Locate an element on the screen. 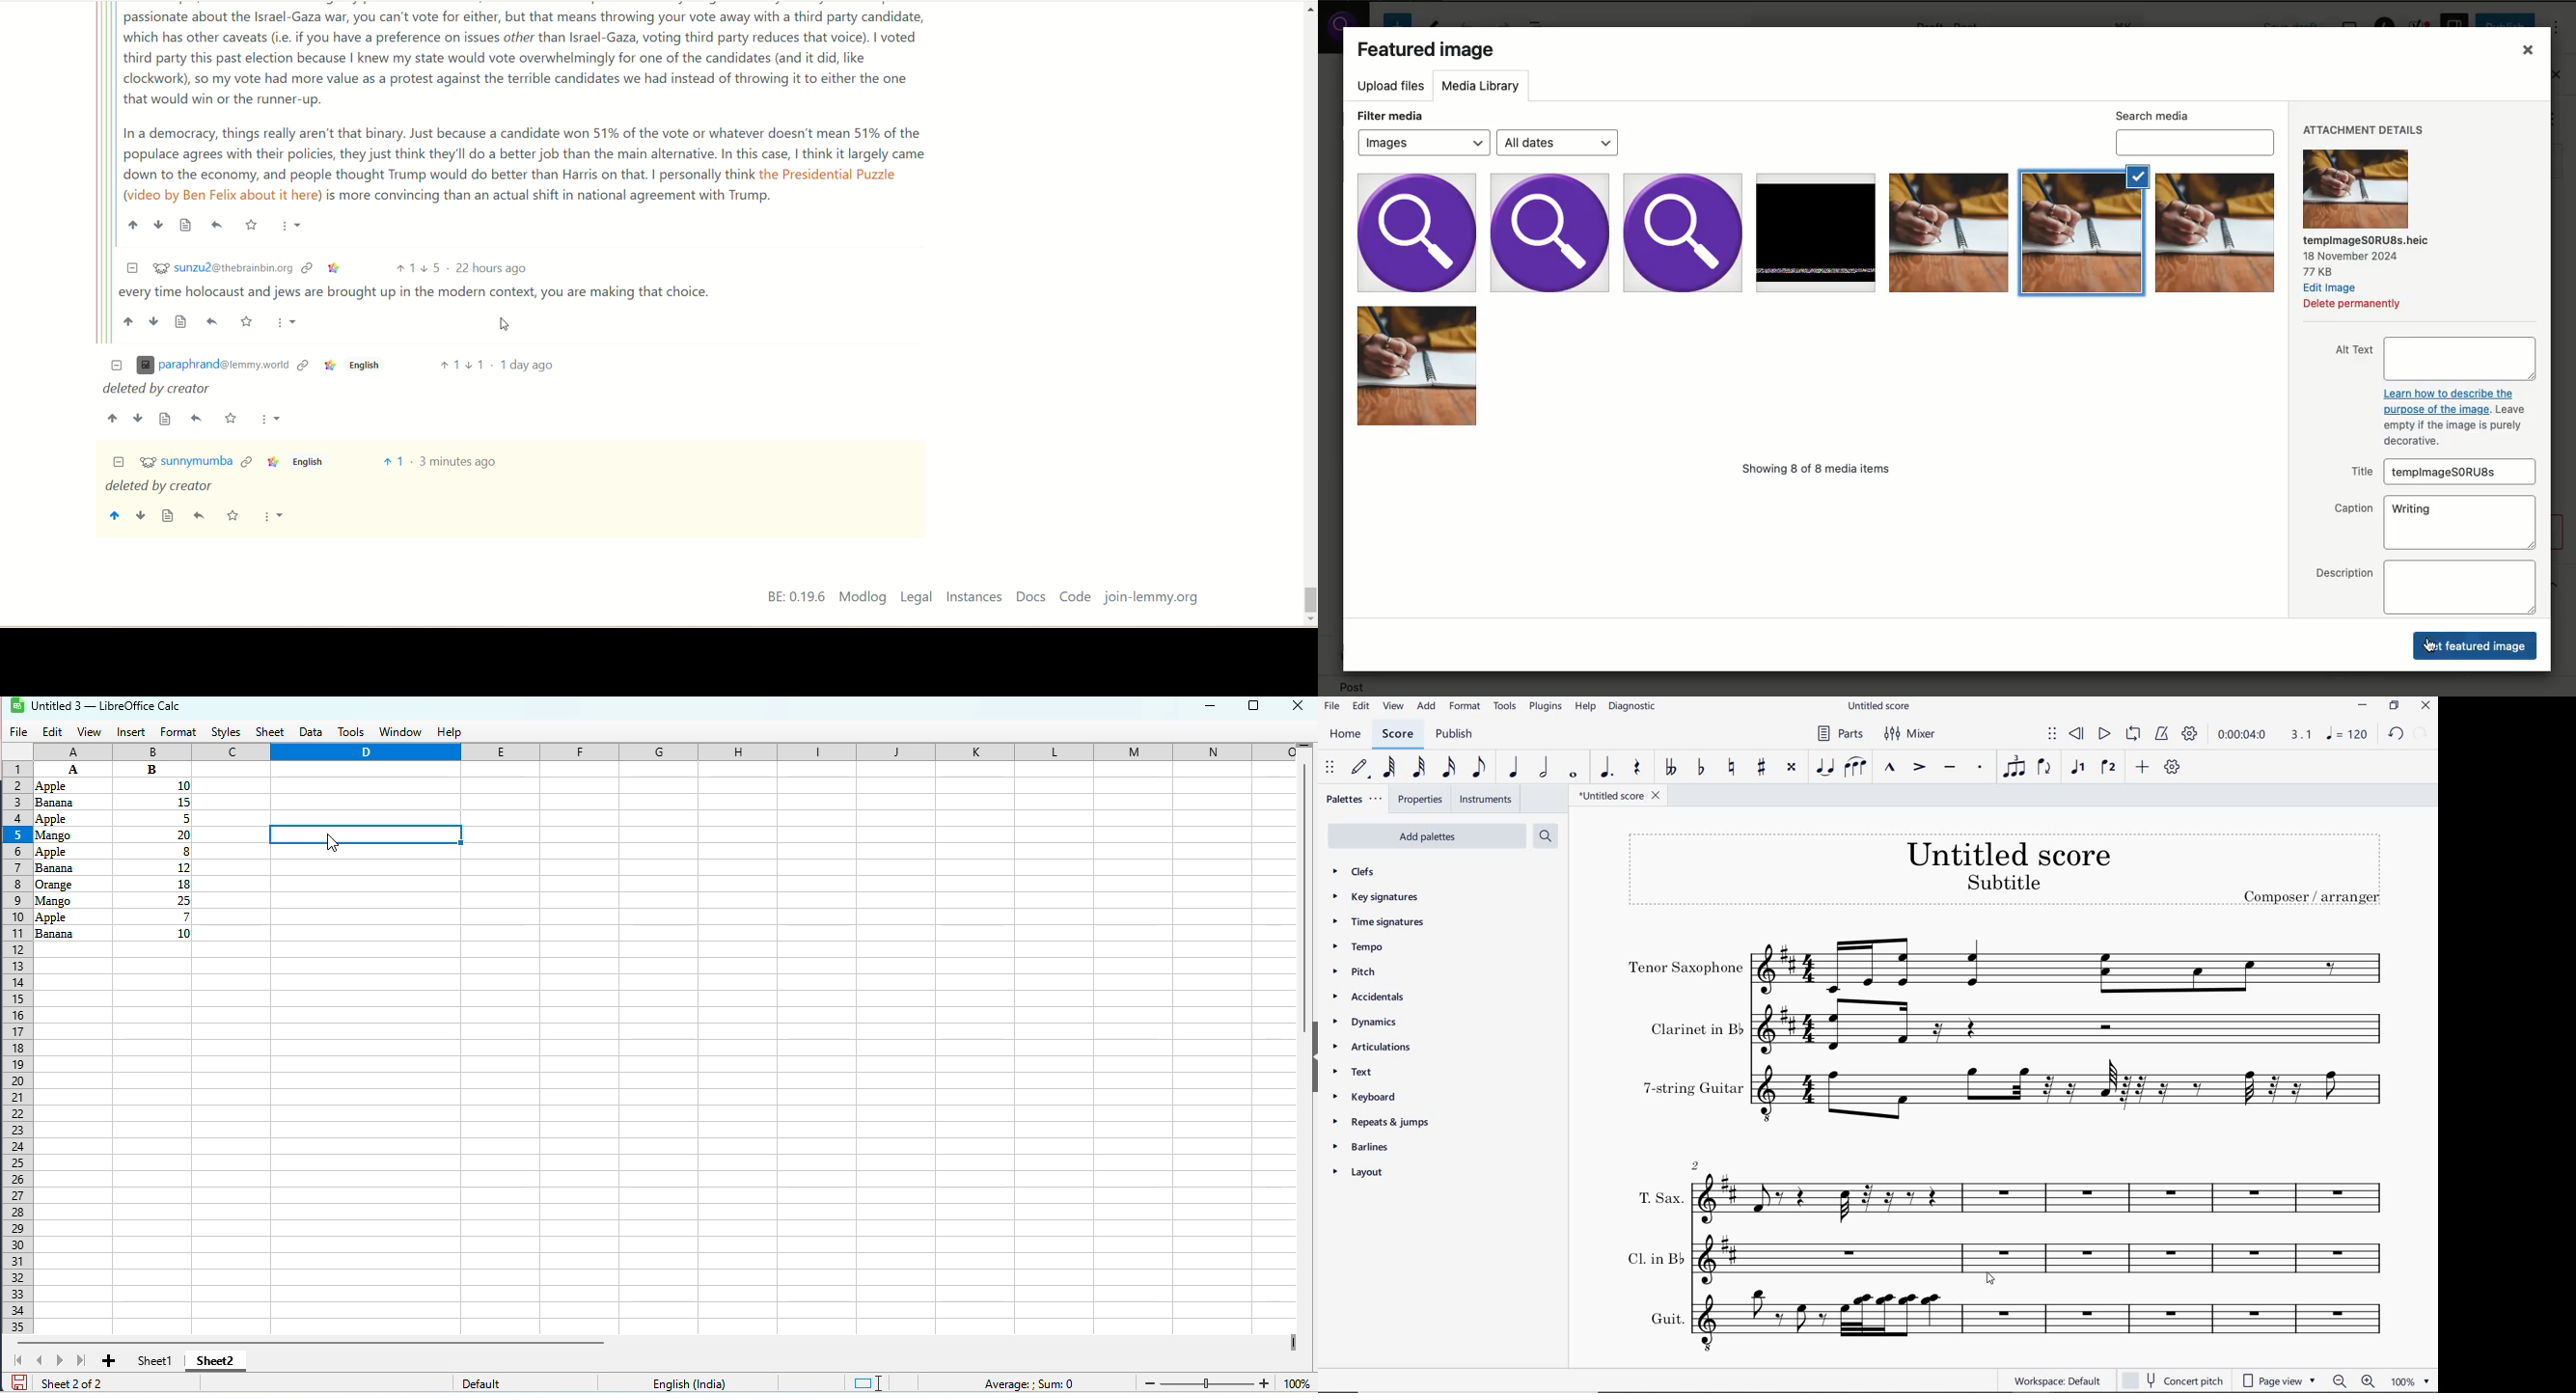 Image resolution: width=2576 pixels, height=1400 pixels. vertical scroll bar is located at coordinates (1305, 899).